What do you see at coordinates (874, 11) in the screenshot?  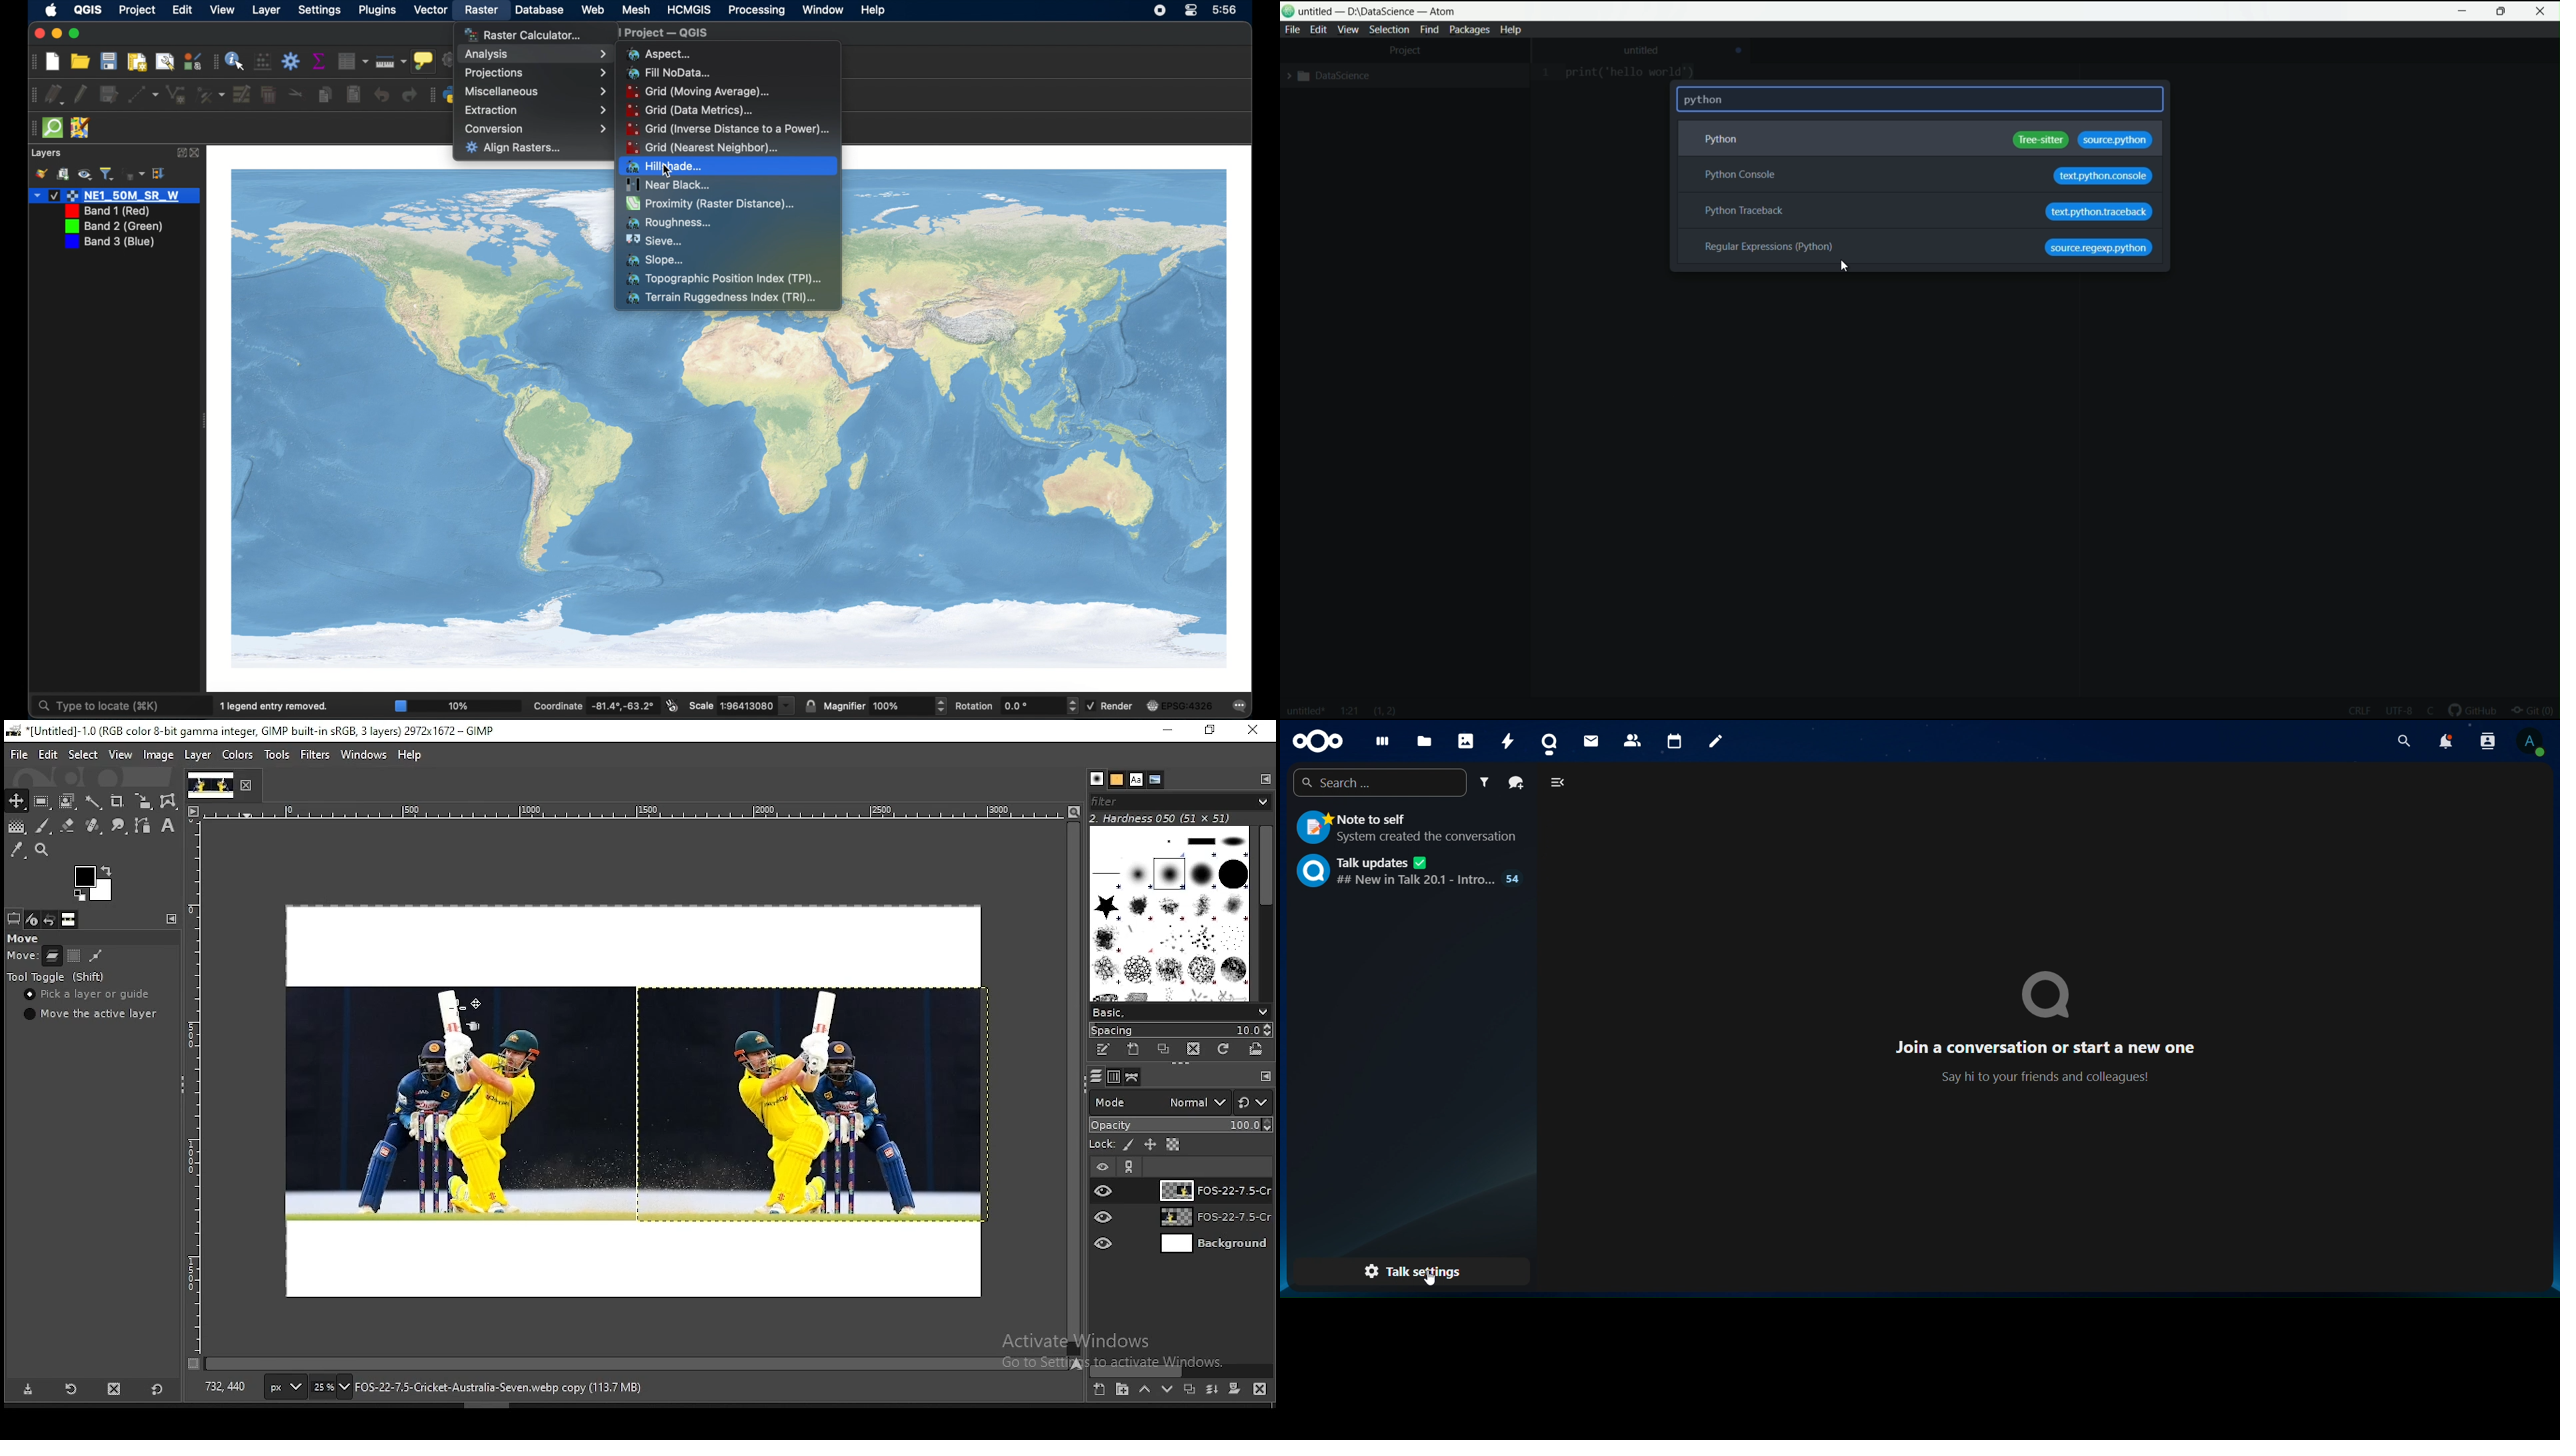 I see `help` at bounding box center [874, 11].